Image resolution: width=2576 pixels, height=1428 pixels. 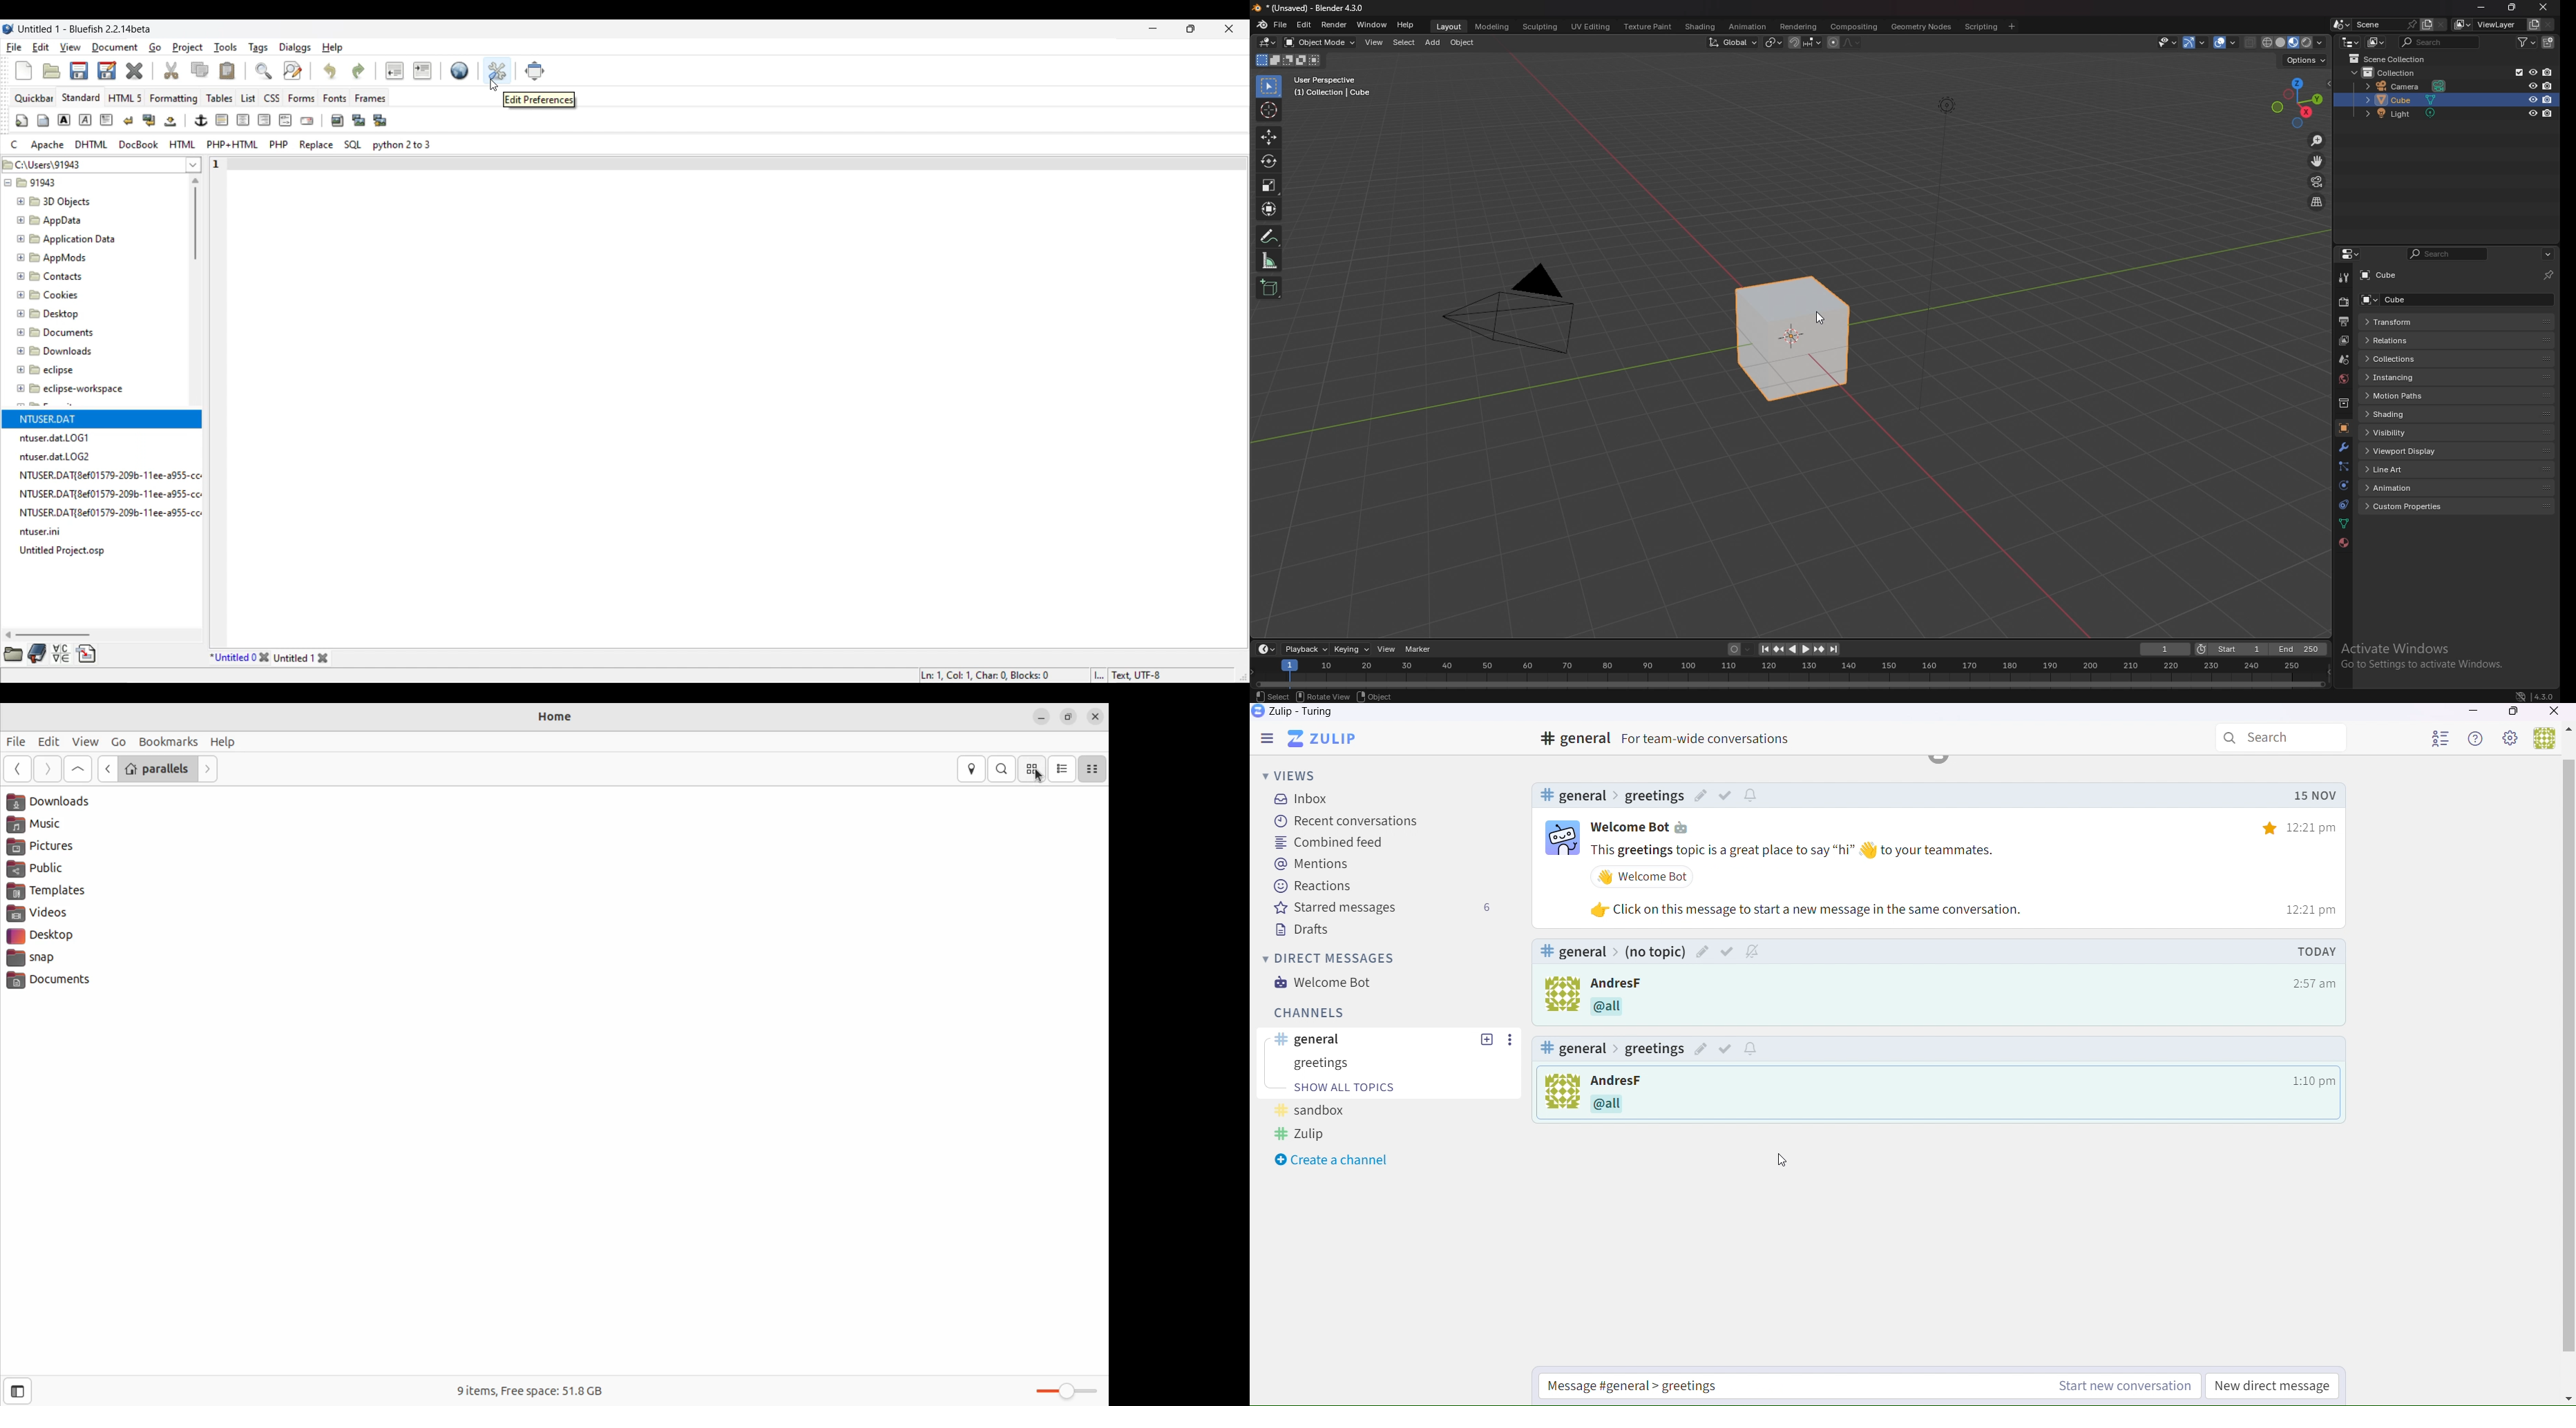 What do you see at coordinates (55, 312) in the screenshot?
I see `Desktop` at bounding box center [55, 312].